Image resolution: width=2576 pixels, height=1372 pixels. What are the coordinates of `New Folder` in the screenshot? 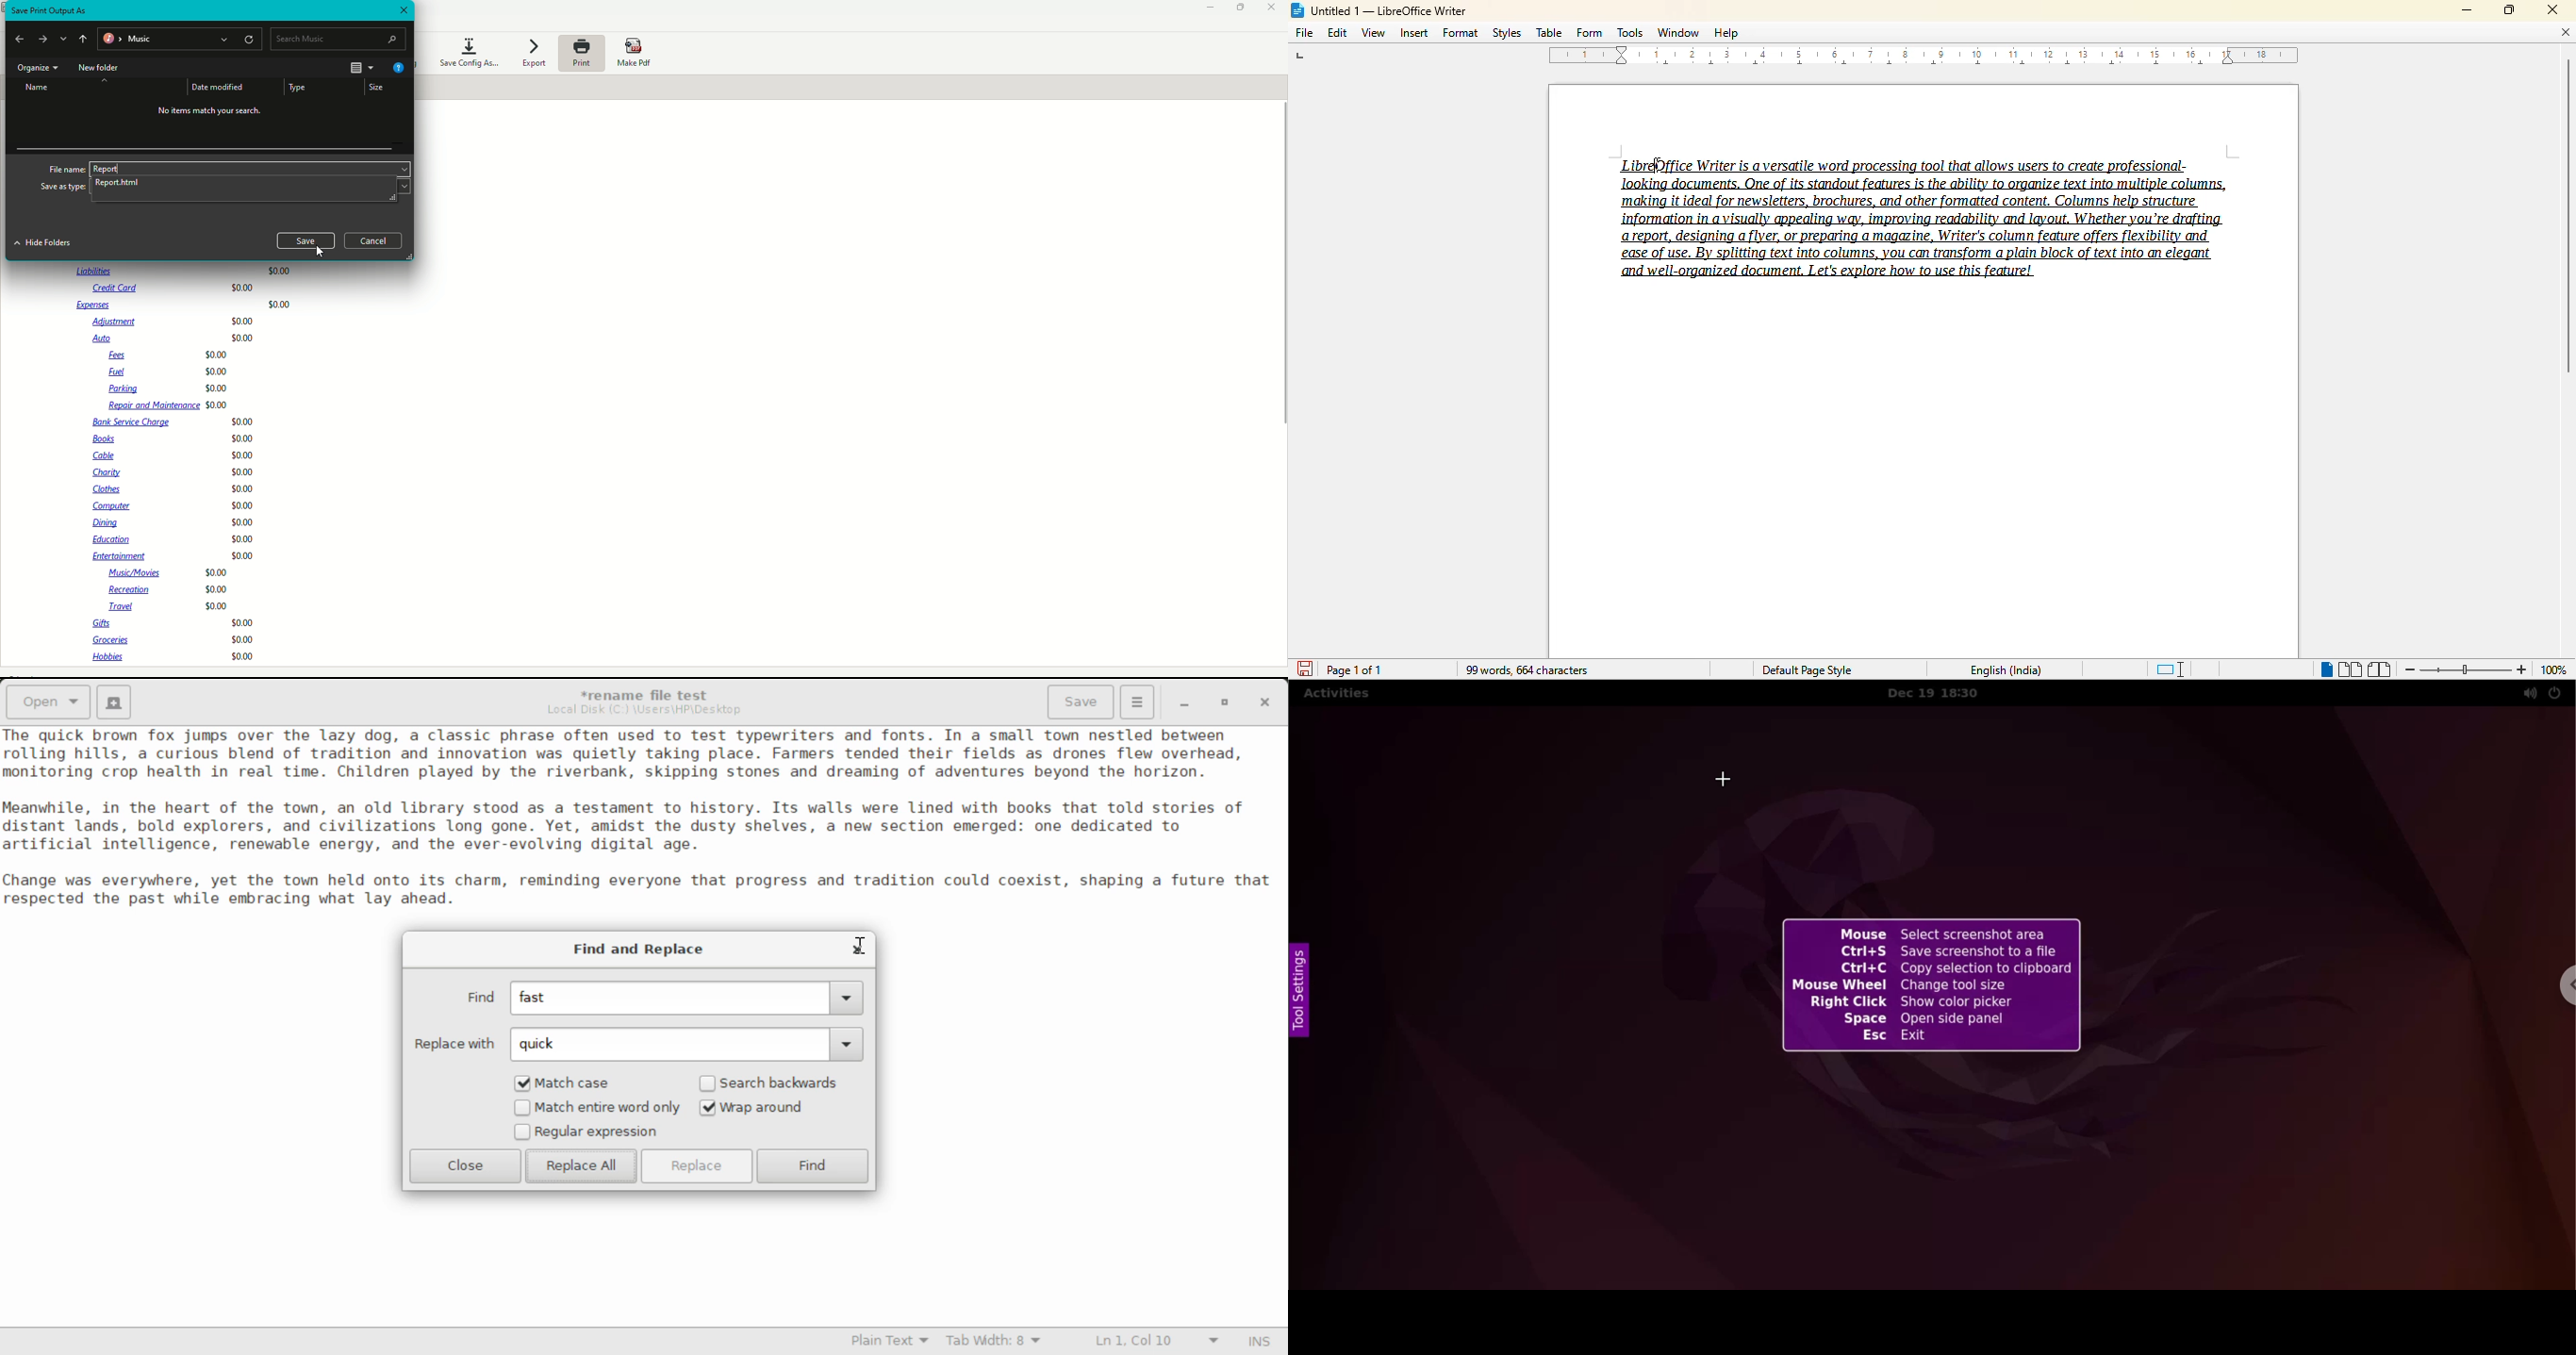 It's located at (99, 68).